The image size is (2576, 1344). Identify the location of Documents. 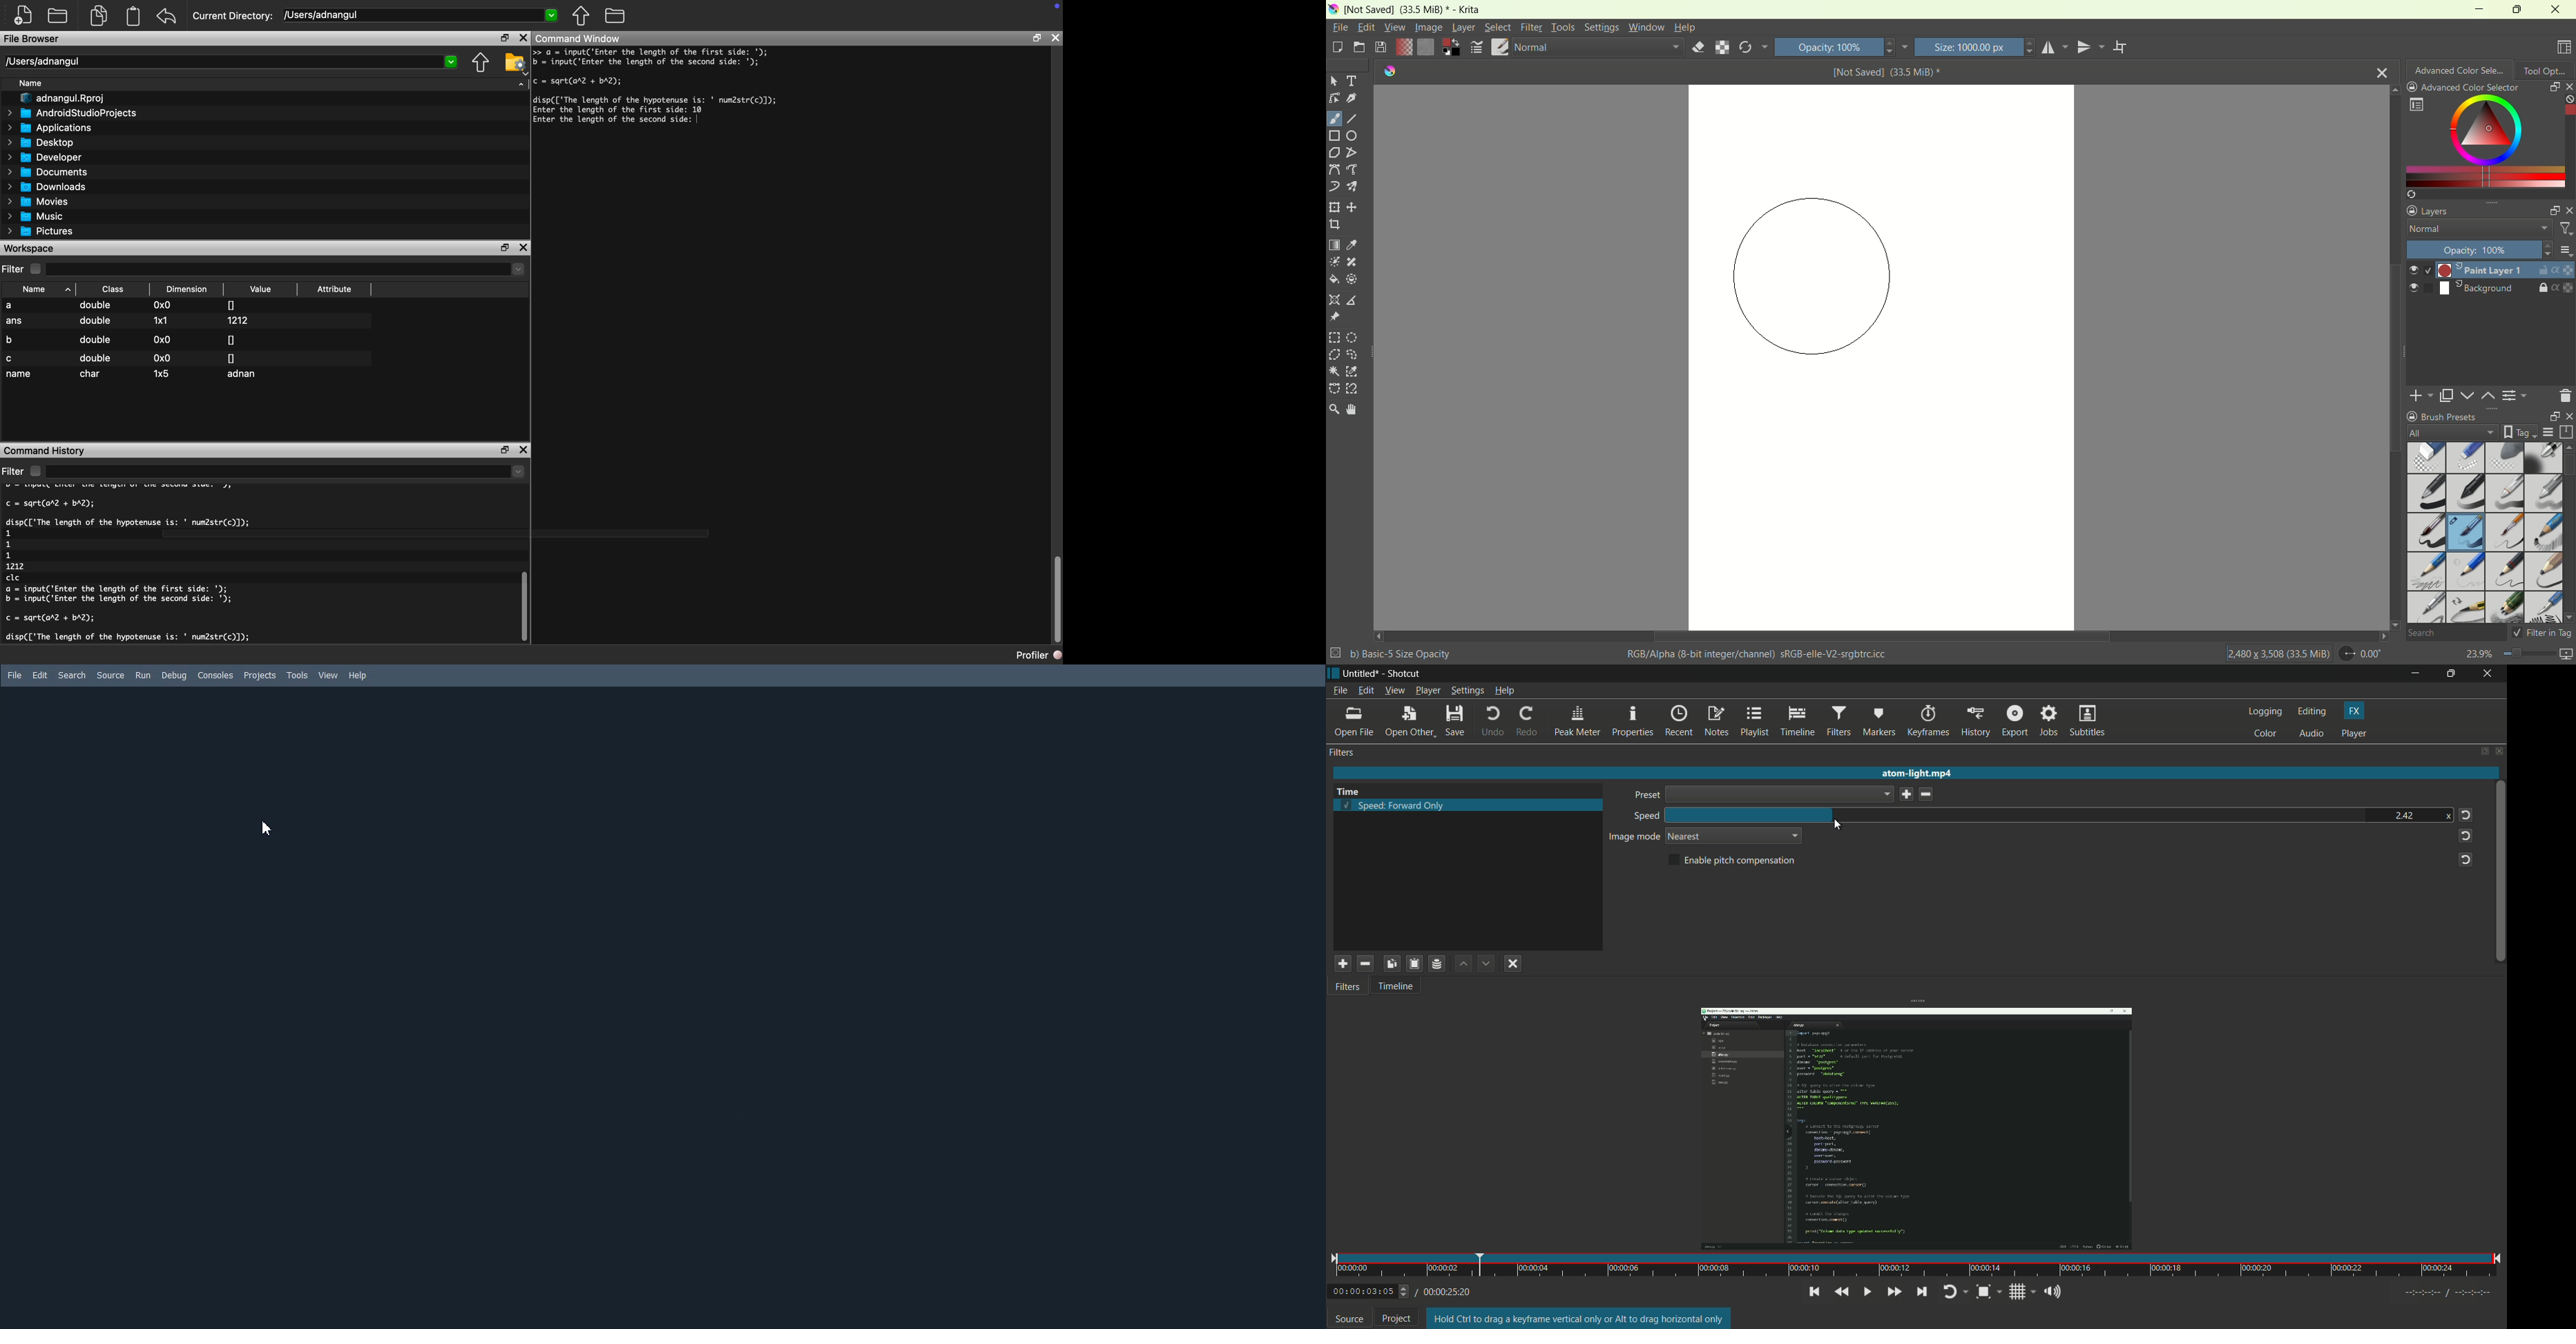
(49, 172).